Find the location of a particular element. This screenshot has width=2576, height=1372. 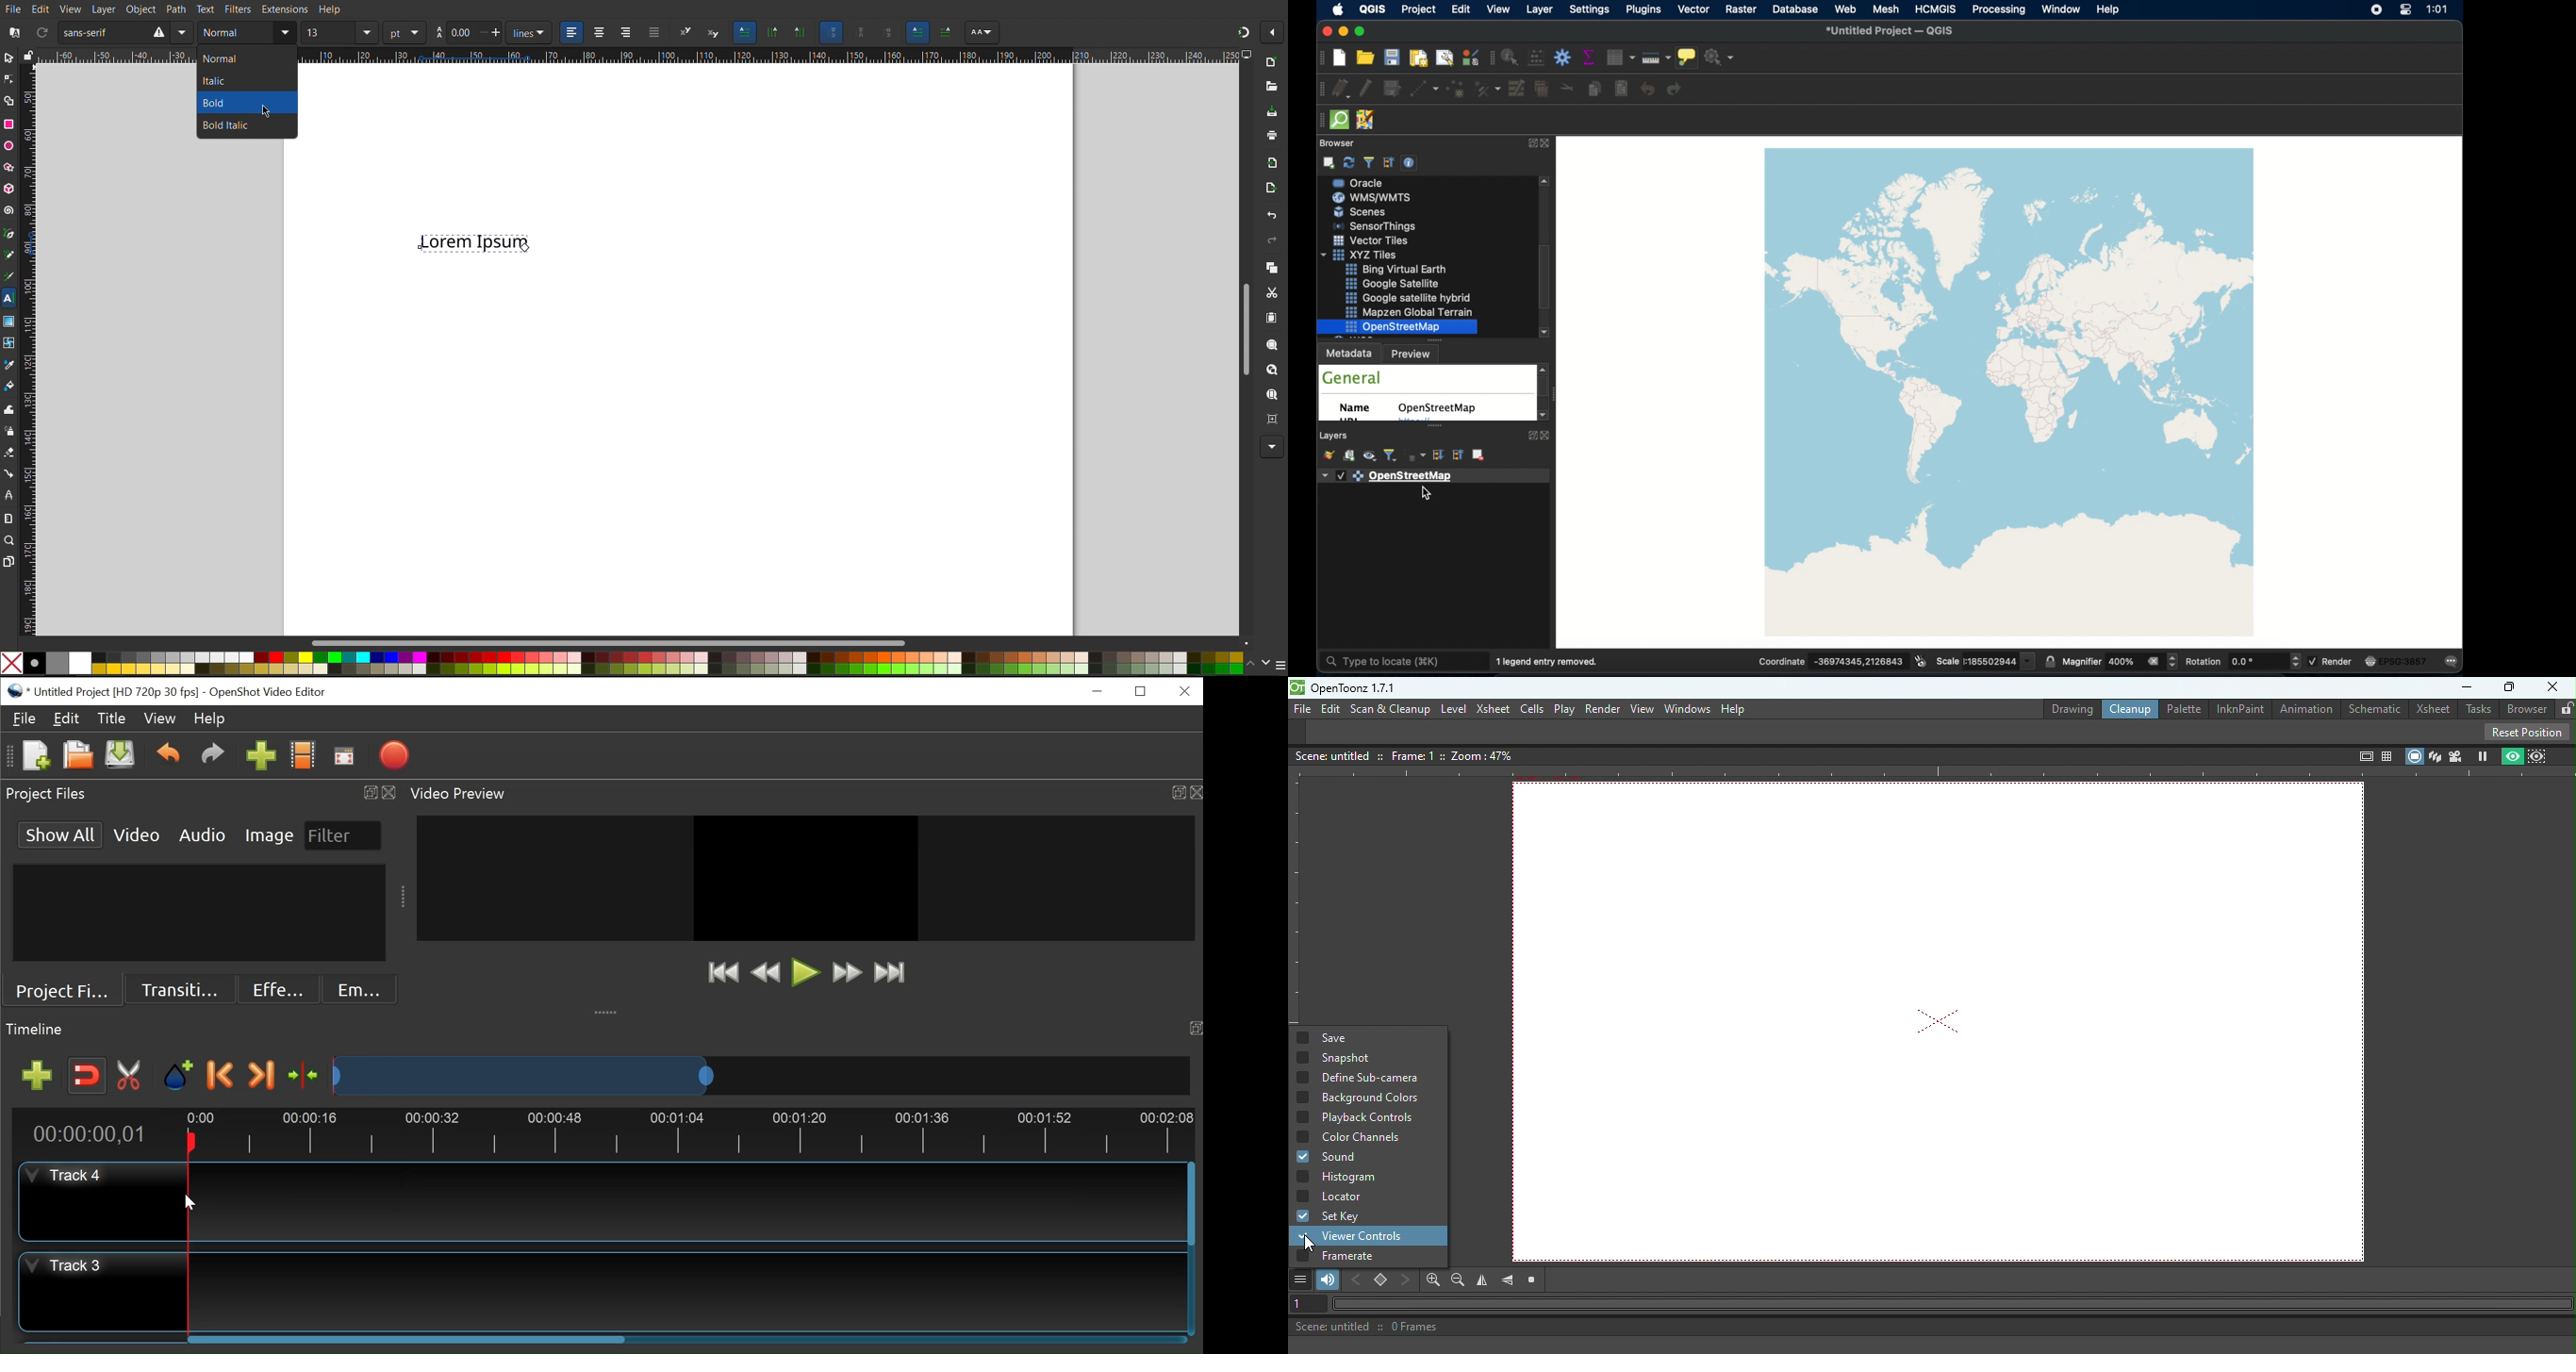

URL is located at coordinates (1349, 421).